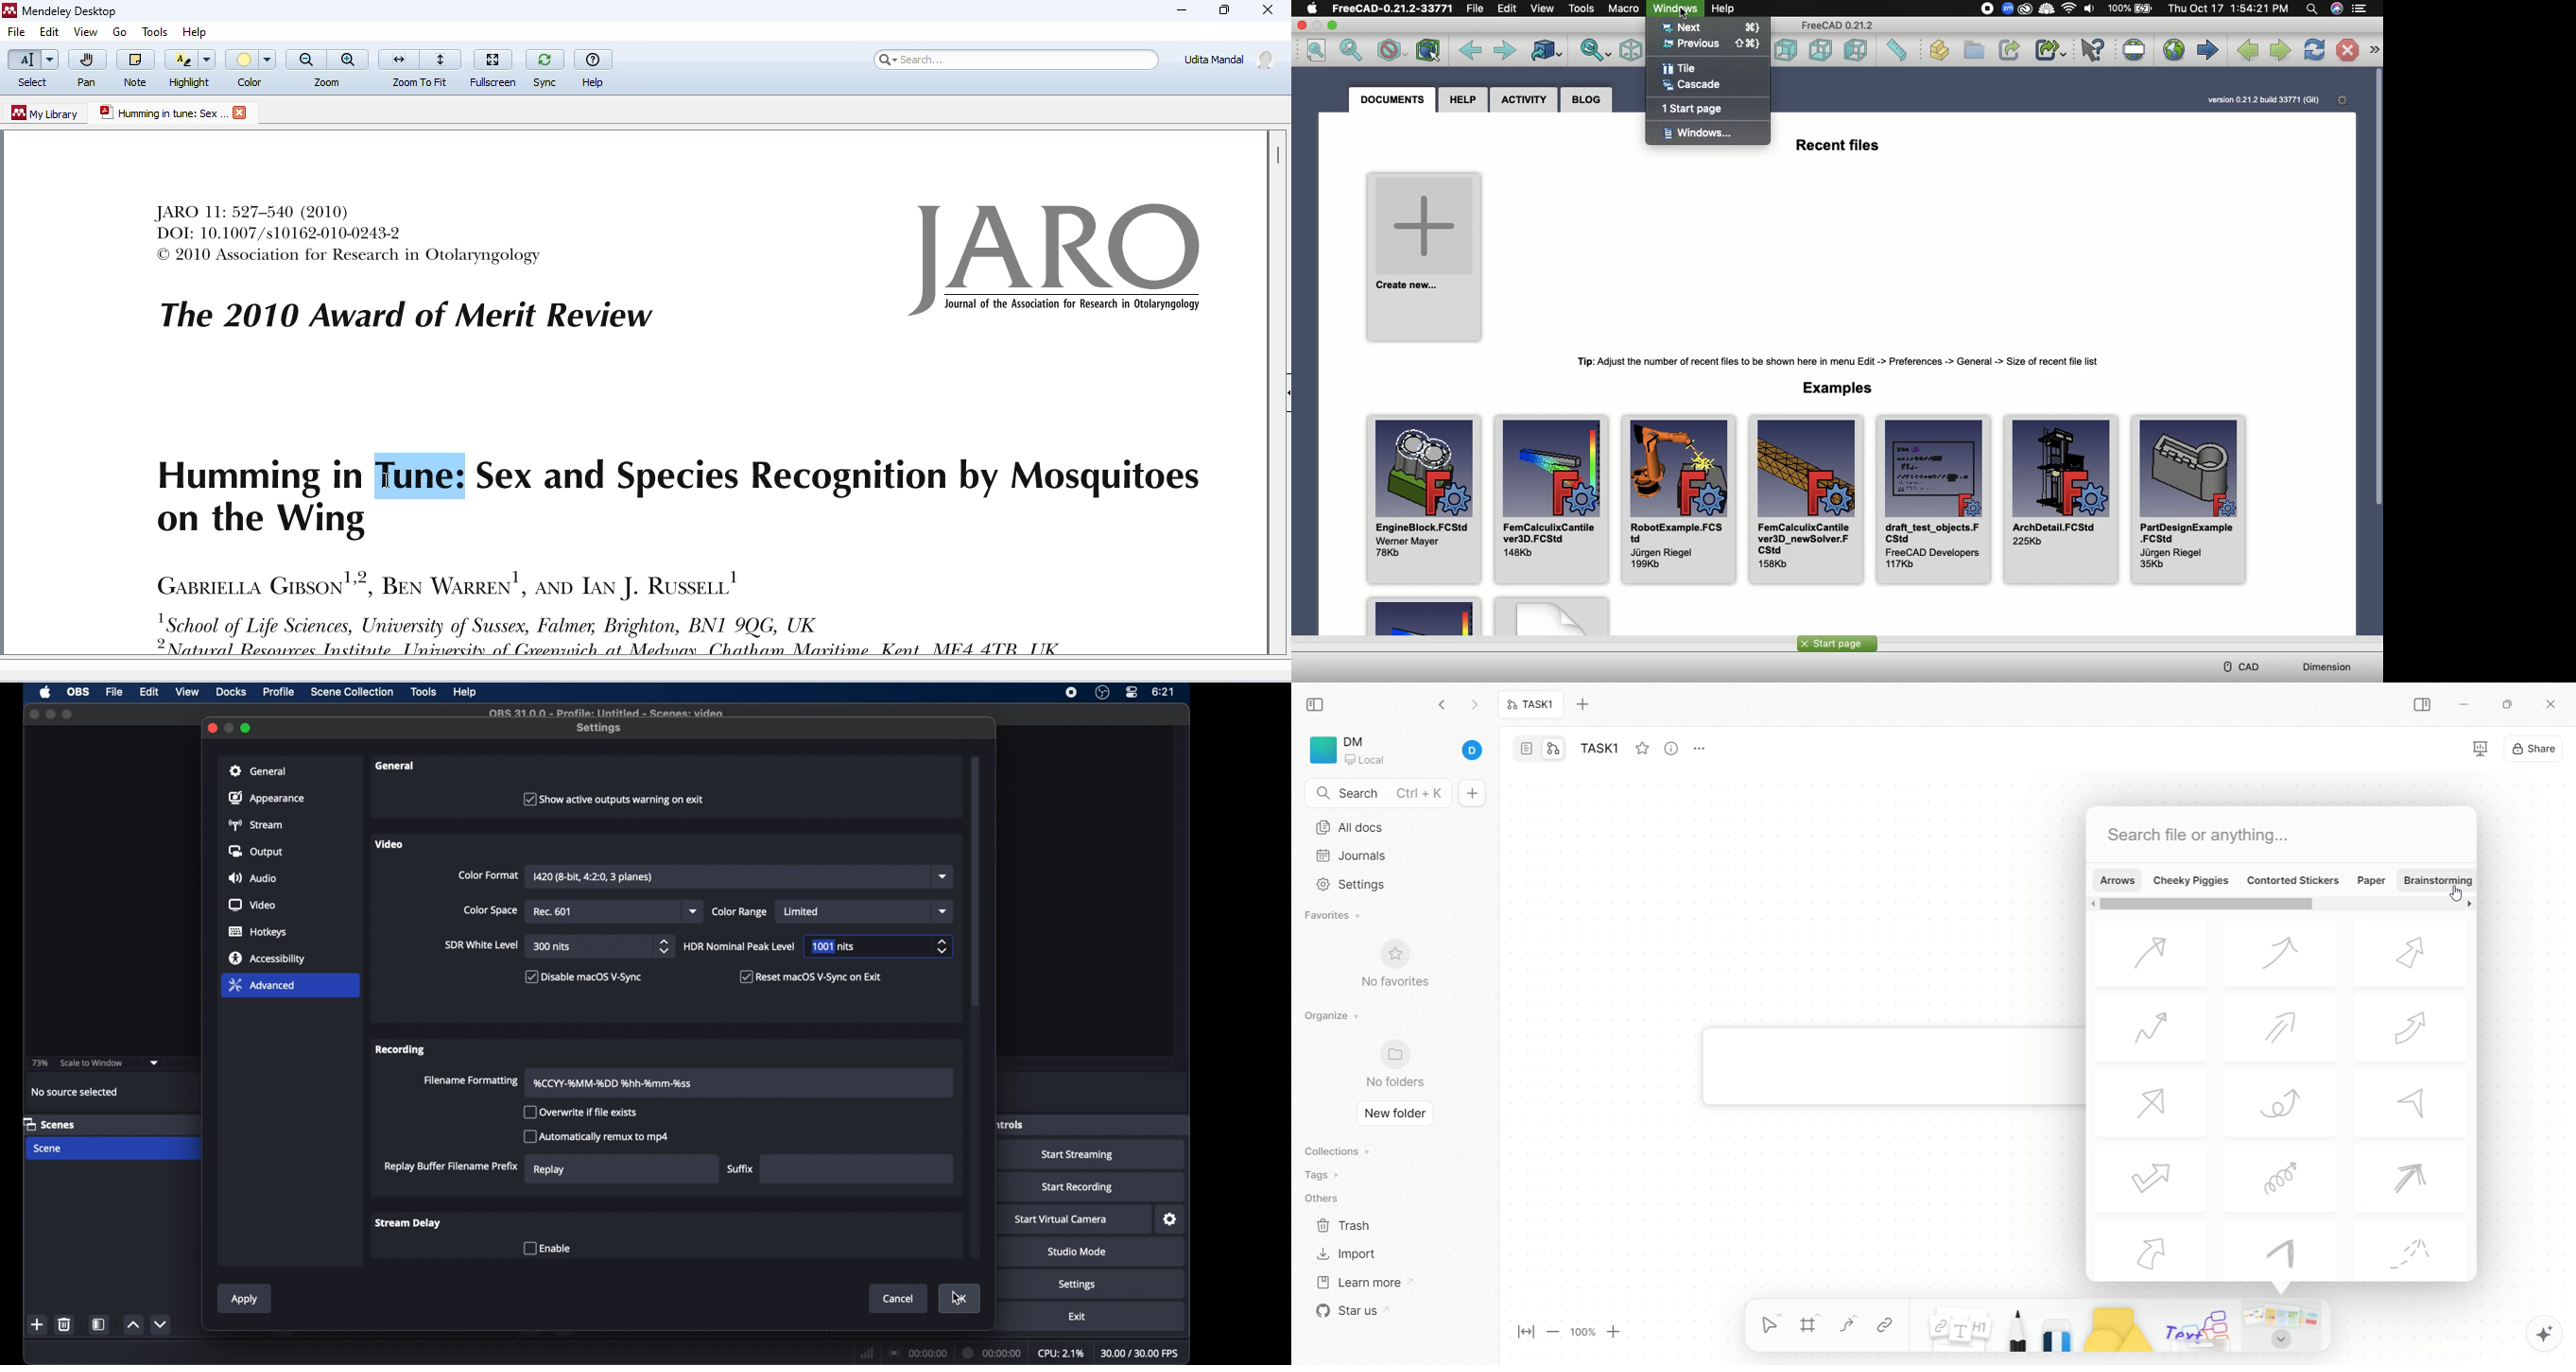 The height and width of the screenshot is (1372, 2576). I want to click on hotkeys, so click(258, 931).